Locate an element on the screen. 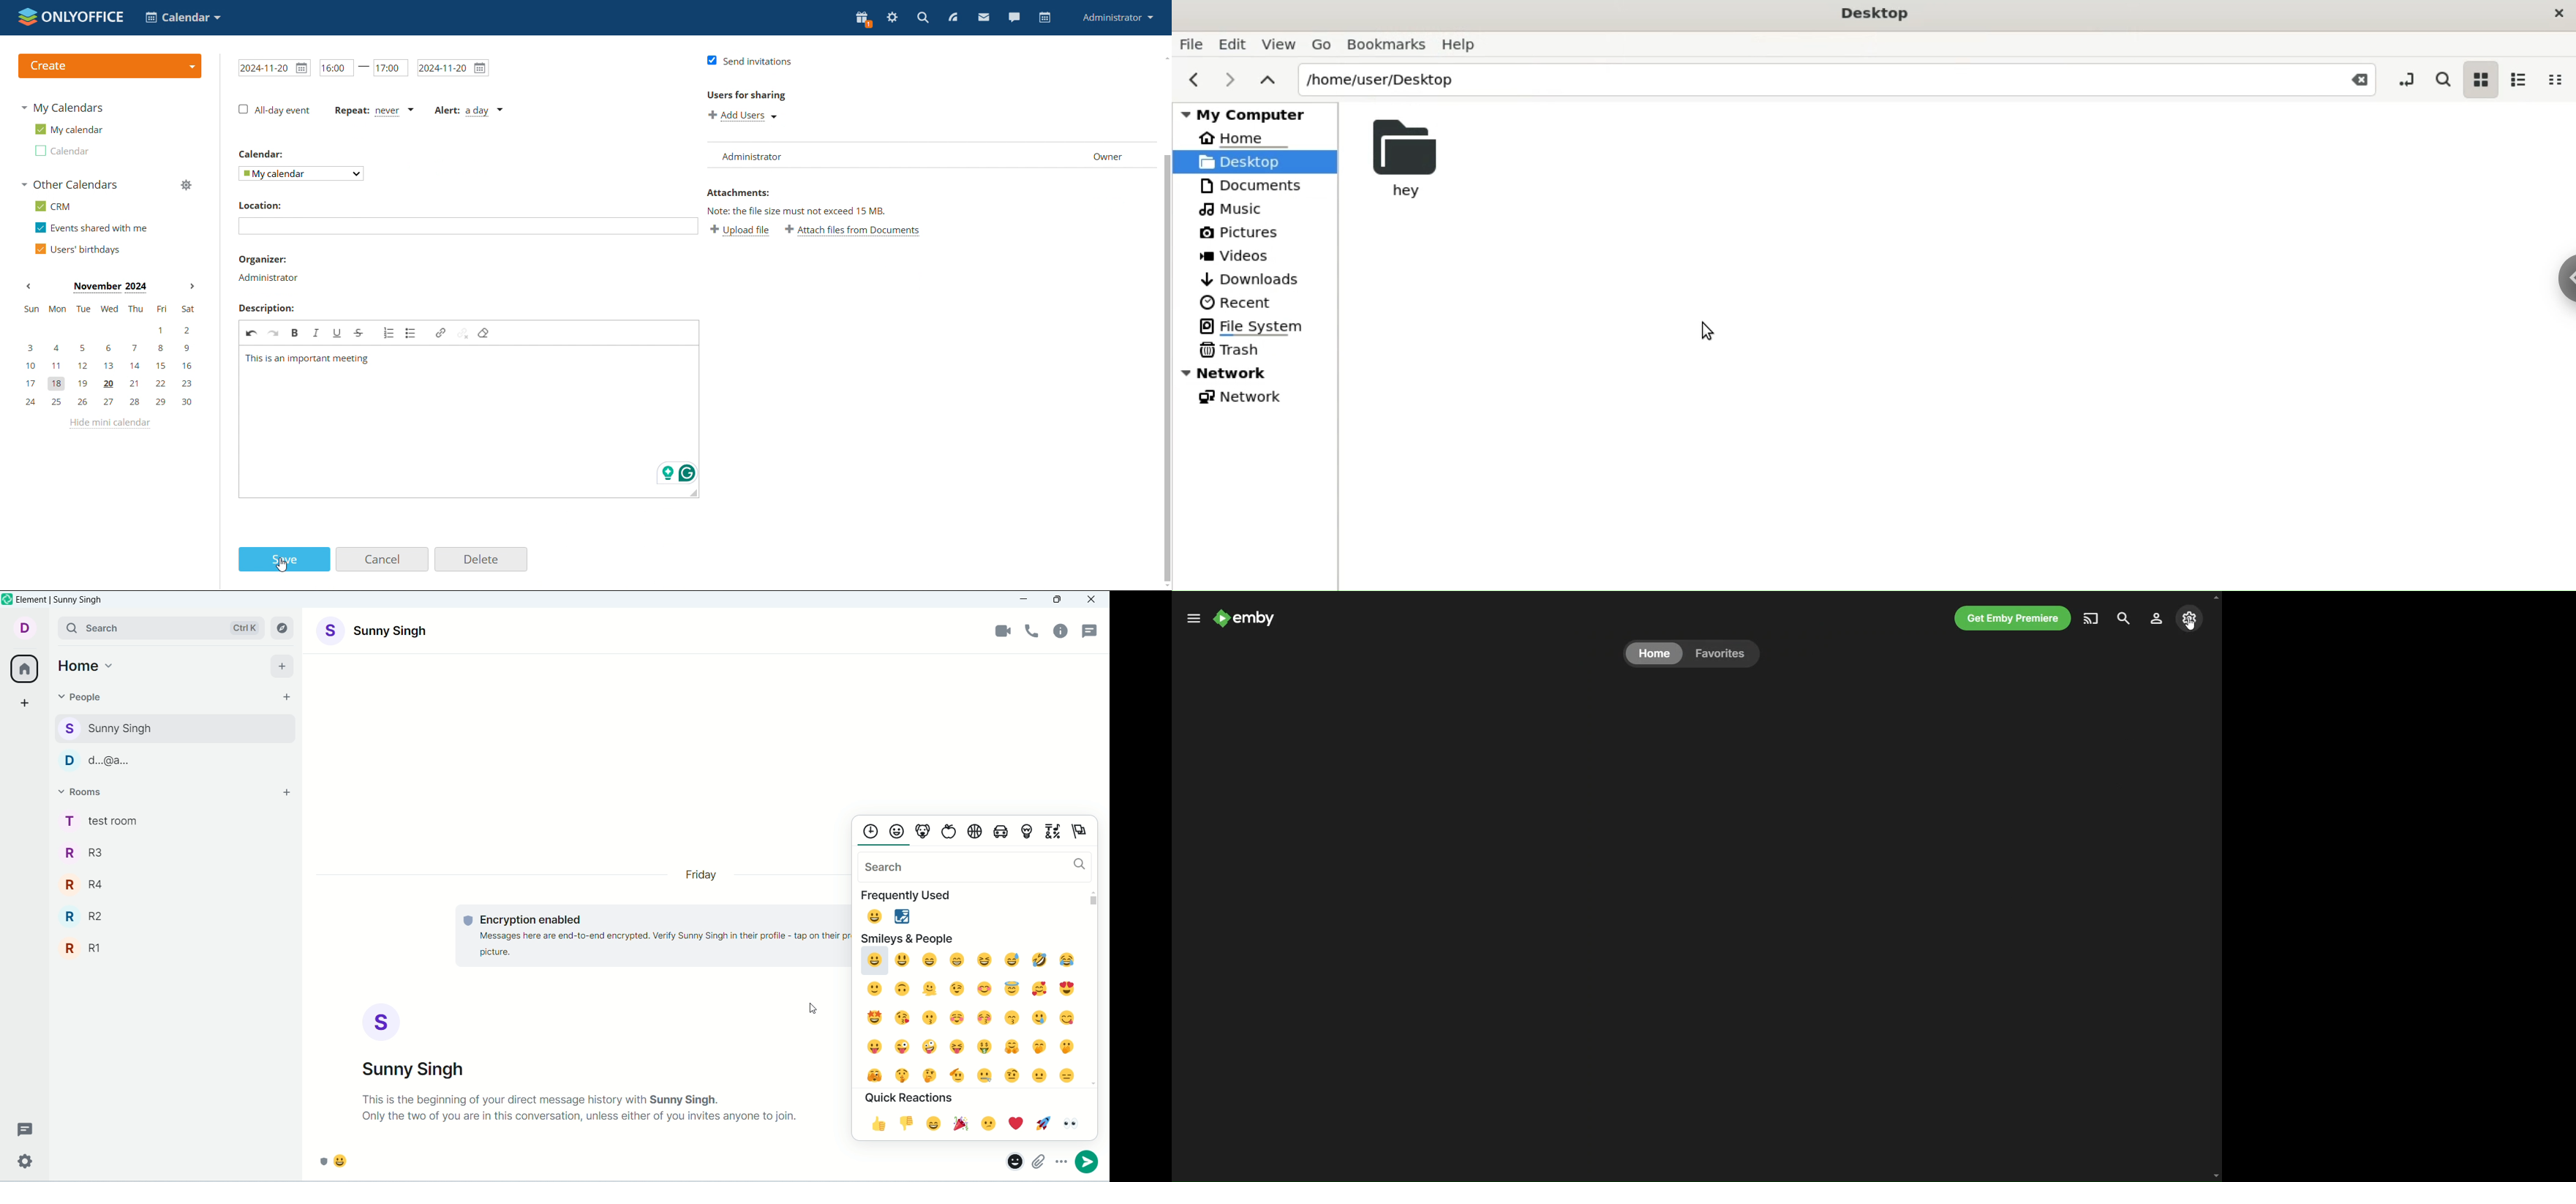 This screenshot has height=1204, width=2576. hide mini calendar is located at coordinates (109, 424).